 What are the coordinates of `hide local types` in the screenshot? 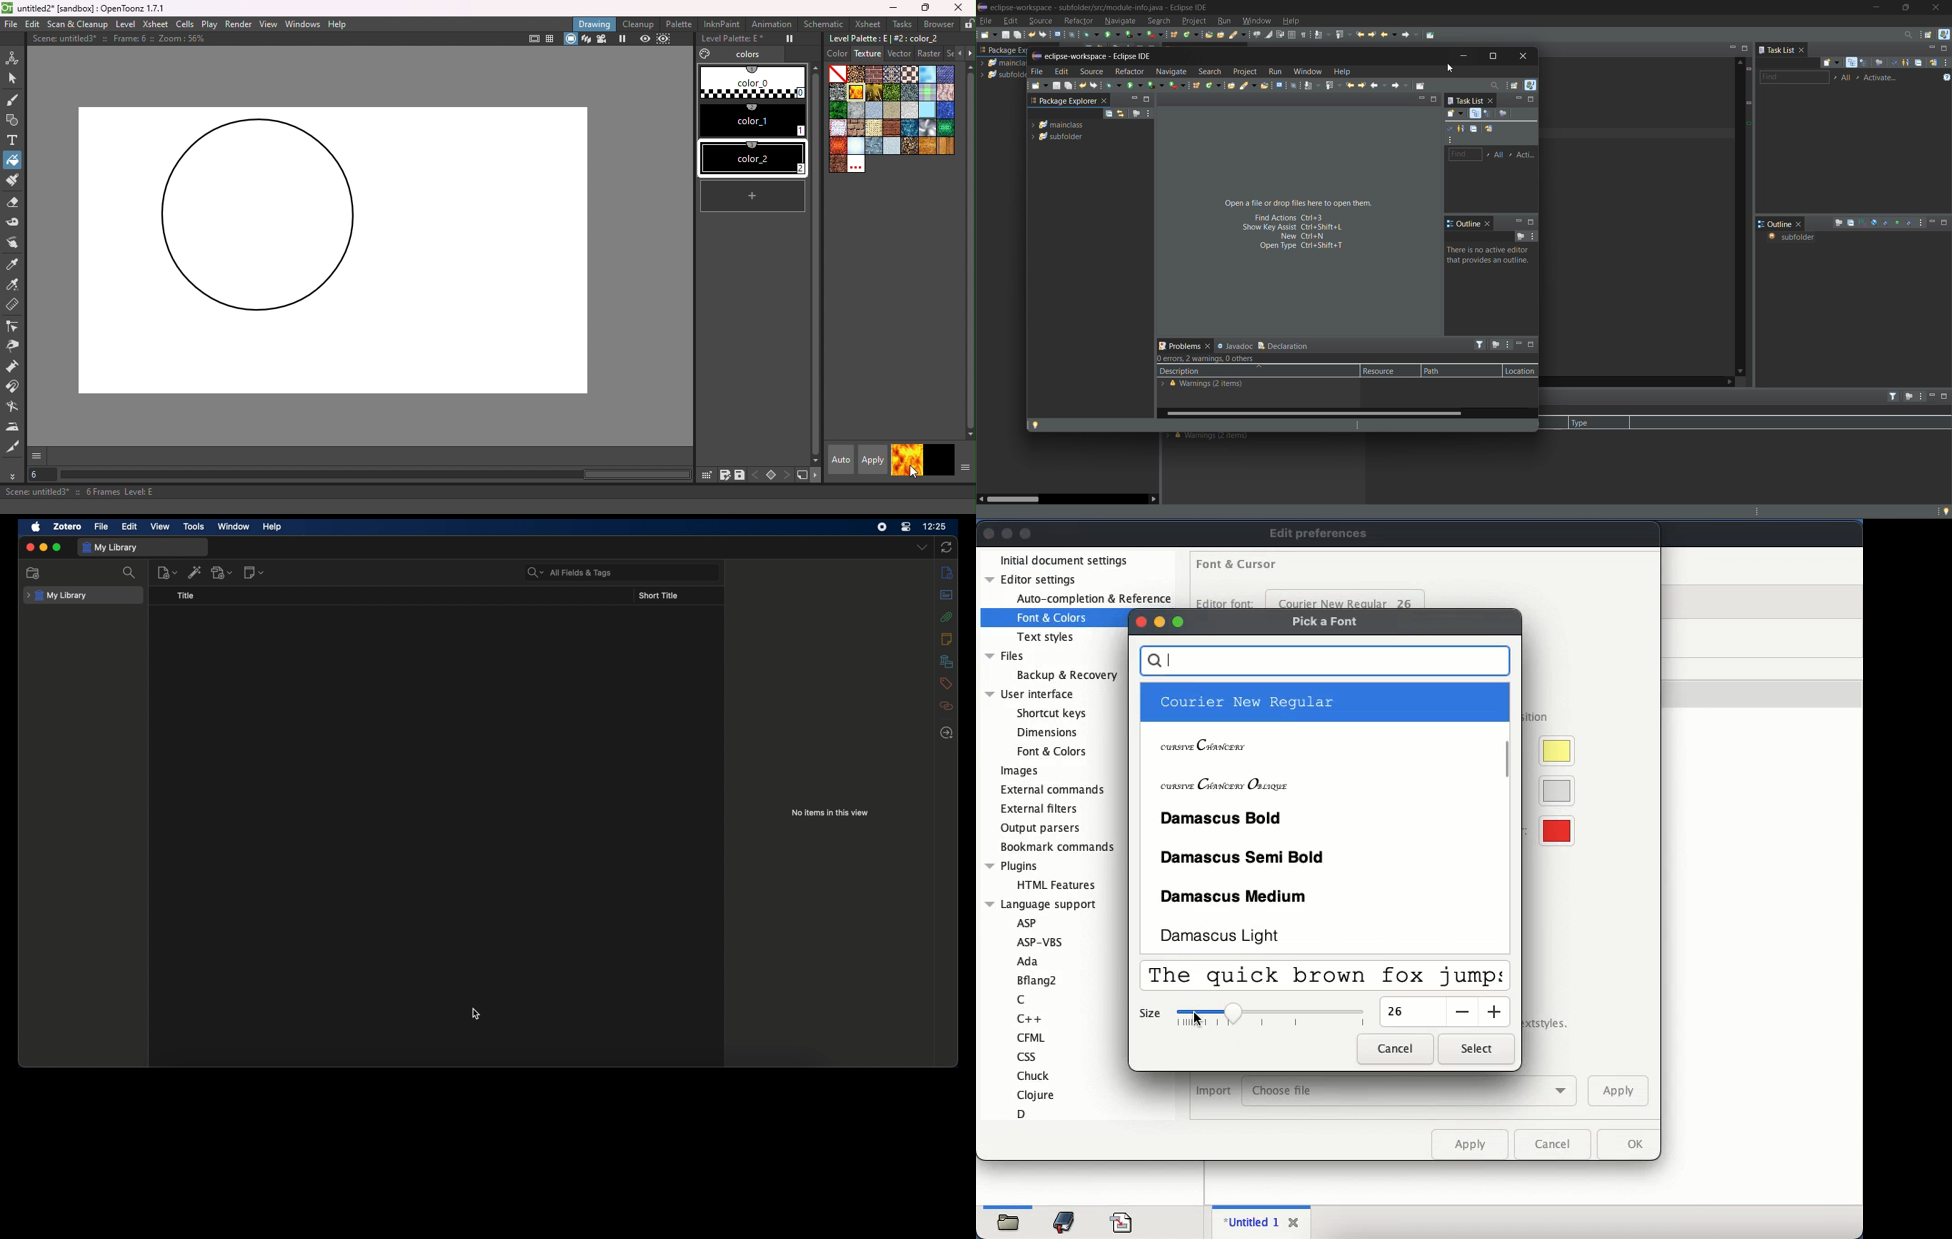 It's located at (1910, 222).